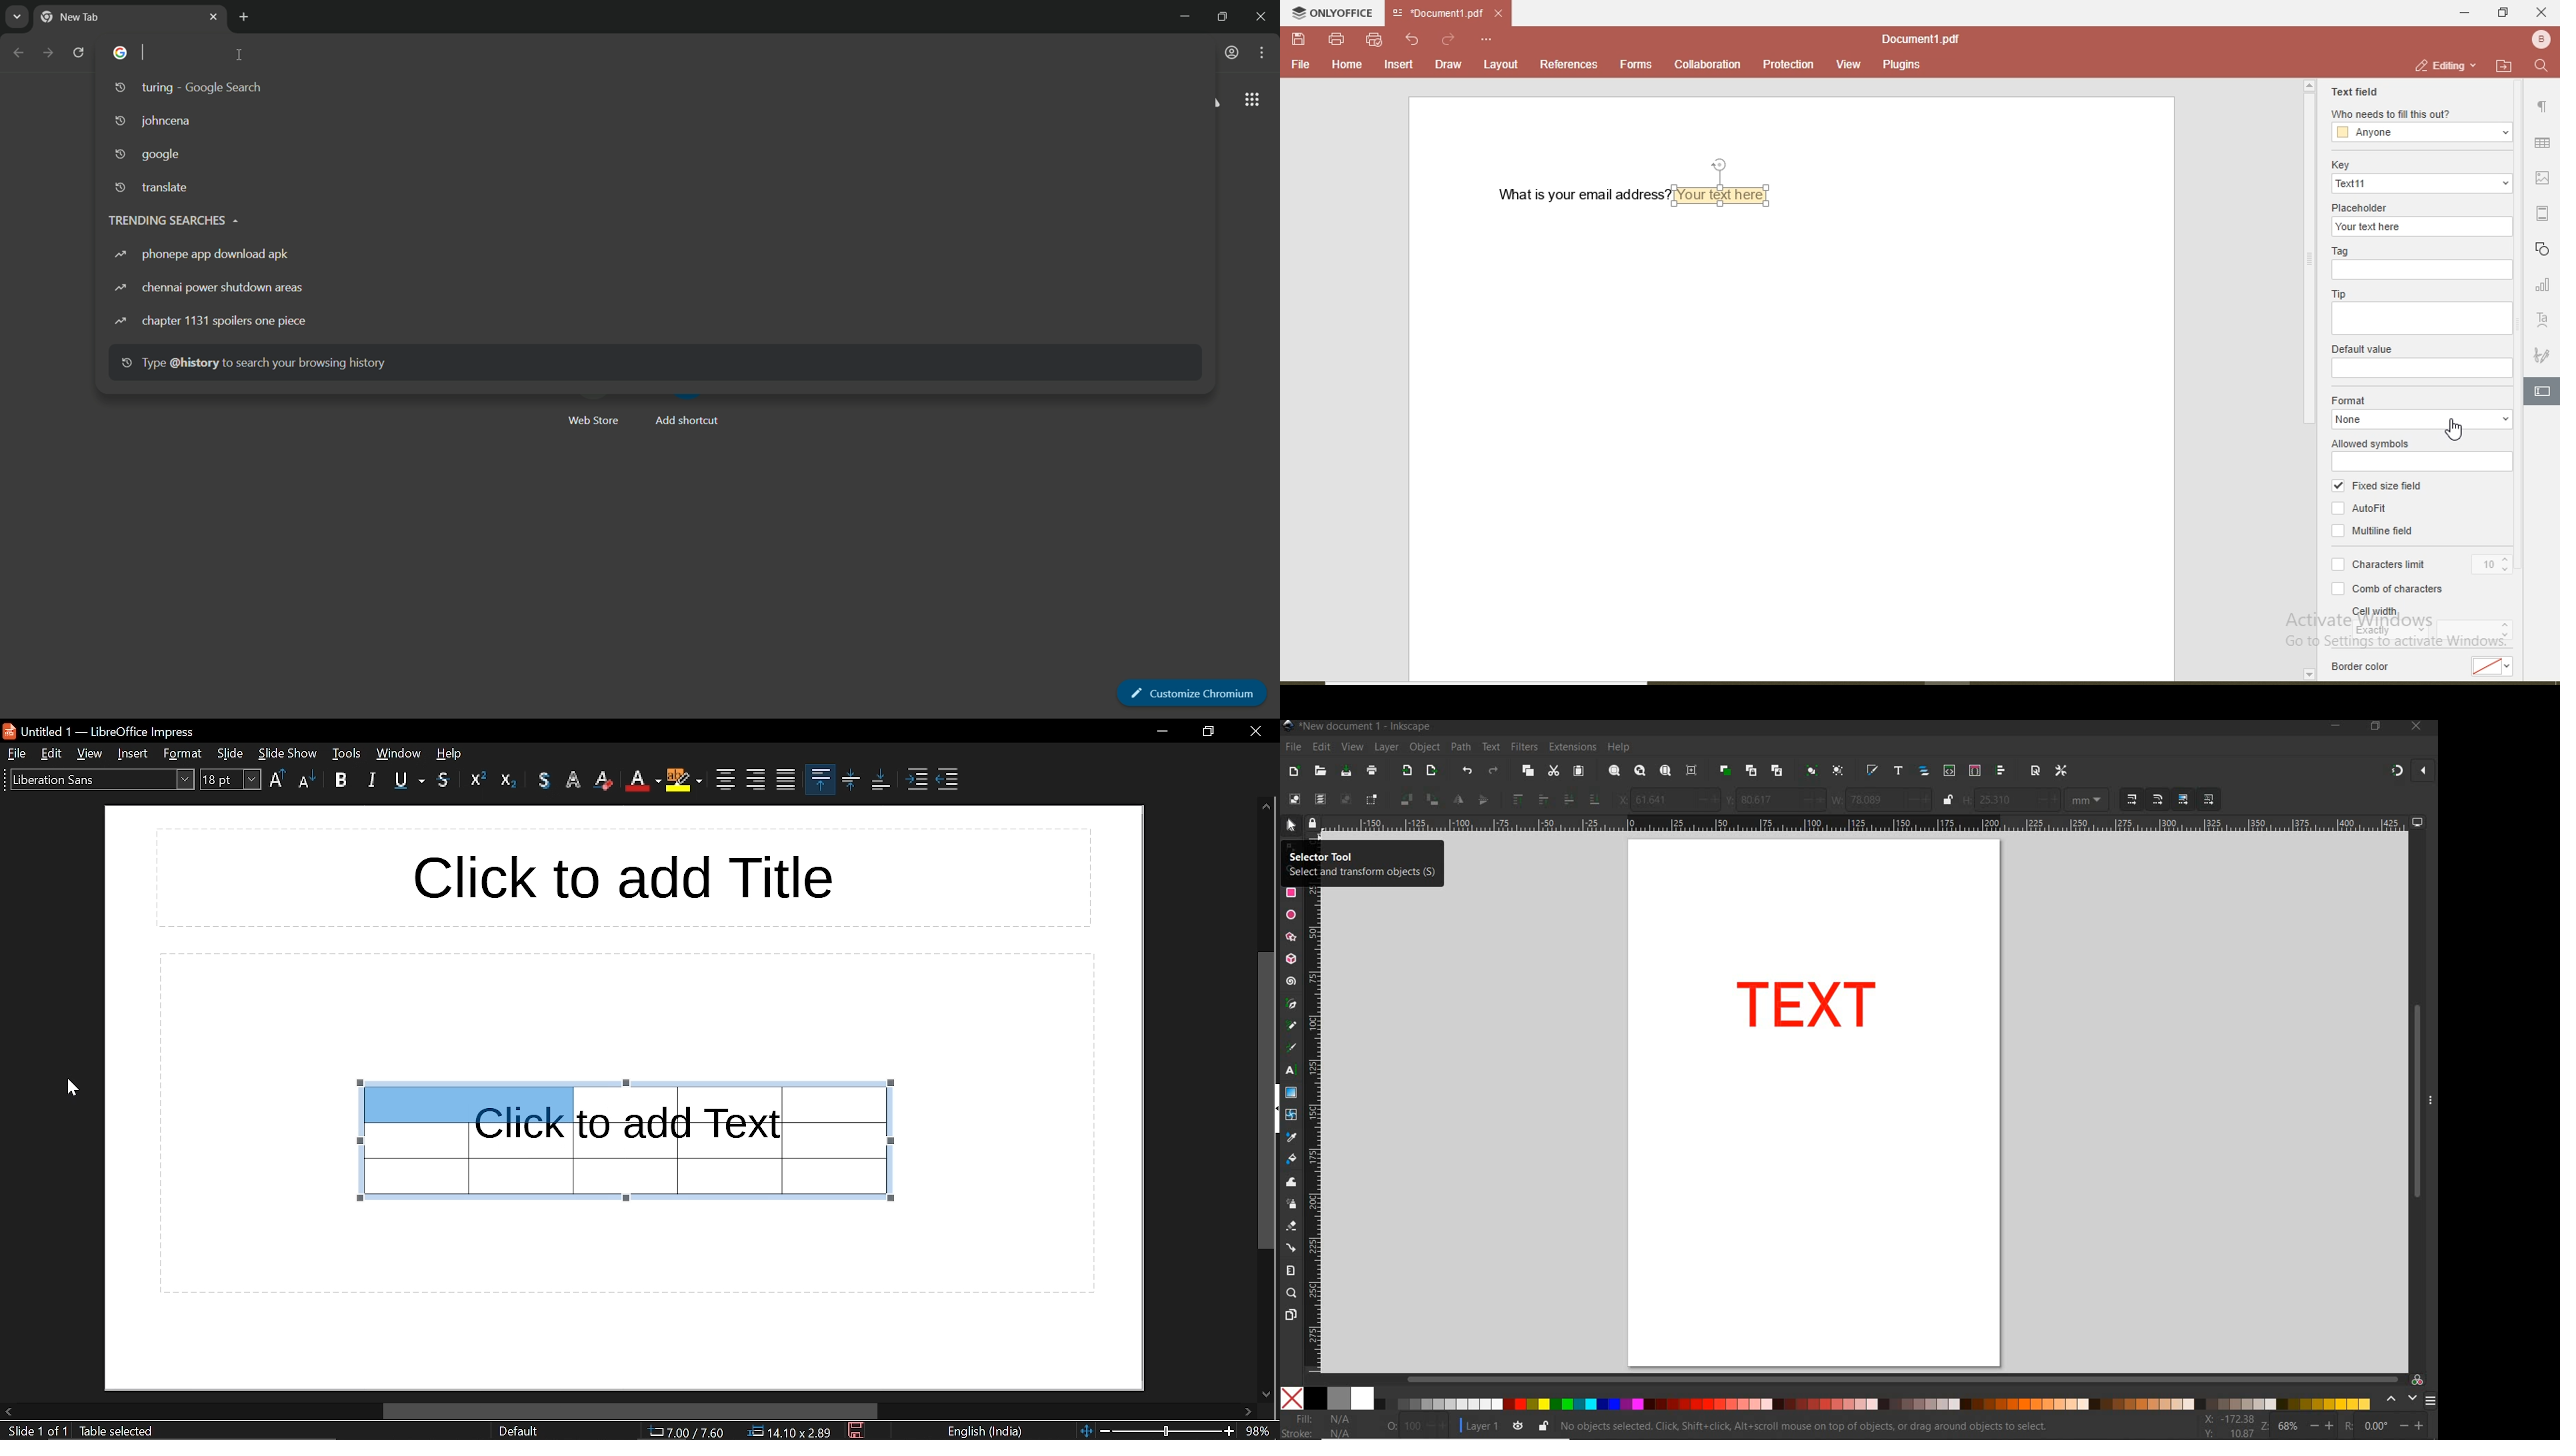  What do you see at coordinates (2541, 67) in the screenshot?
I see `find` at bounding box center [2541, 67].